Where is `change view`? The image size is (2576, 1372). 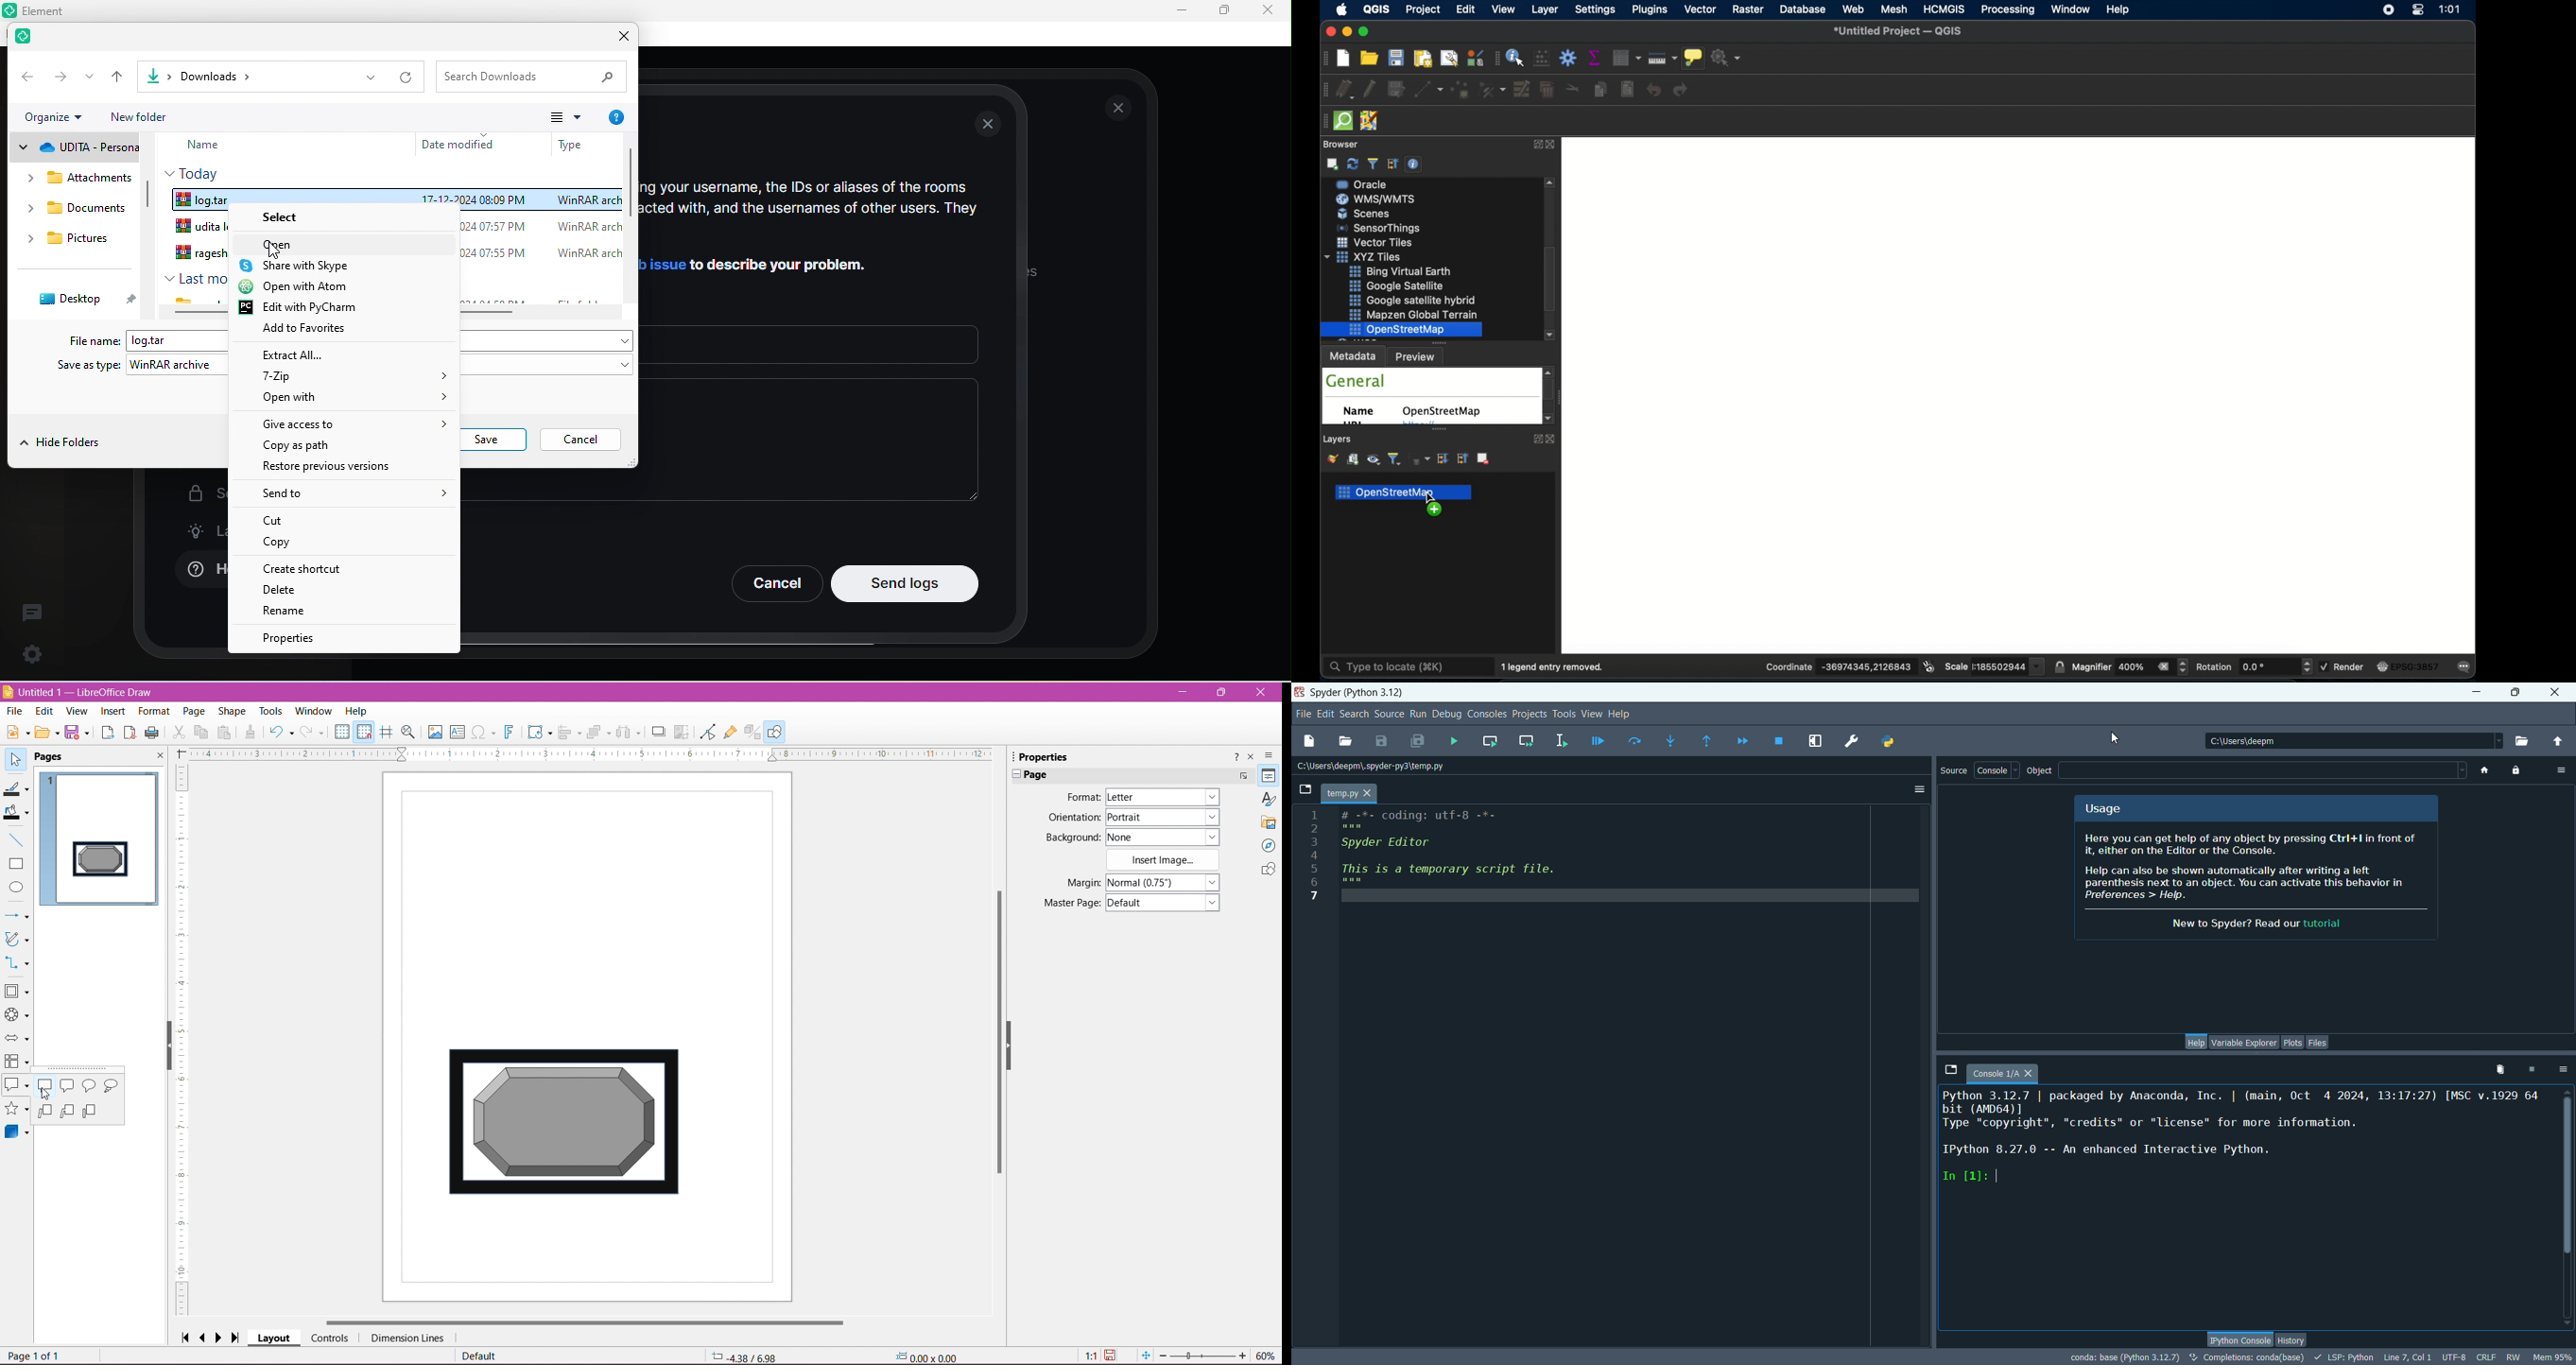
change view is located at coordinates (565, 116).